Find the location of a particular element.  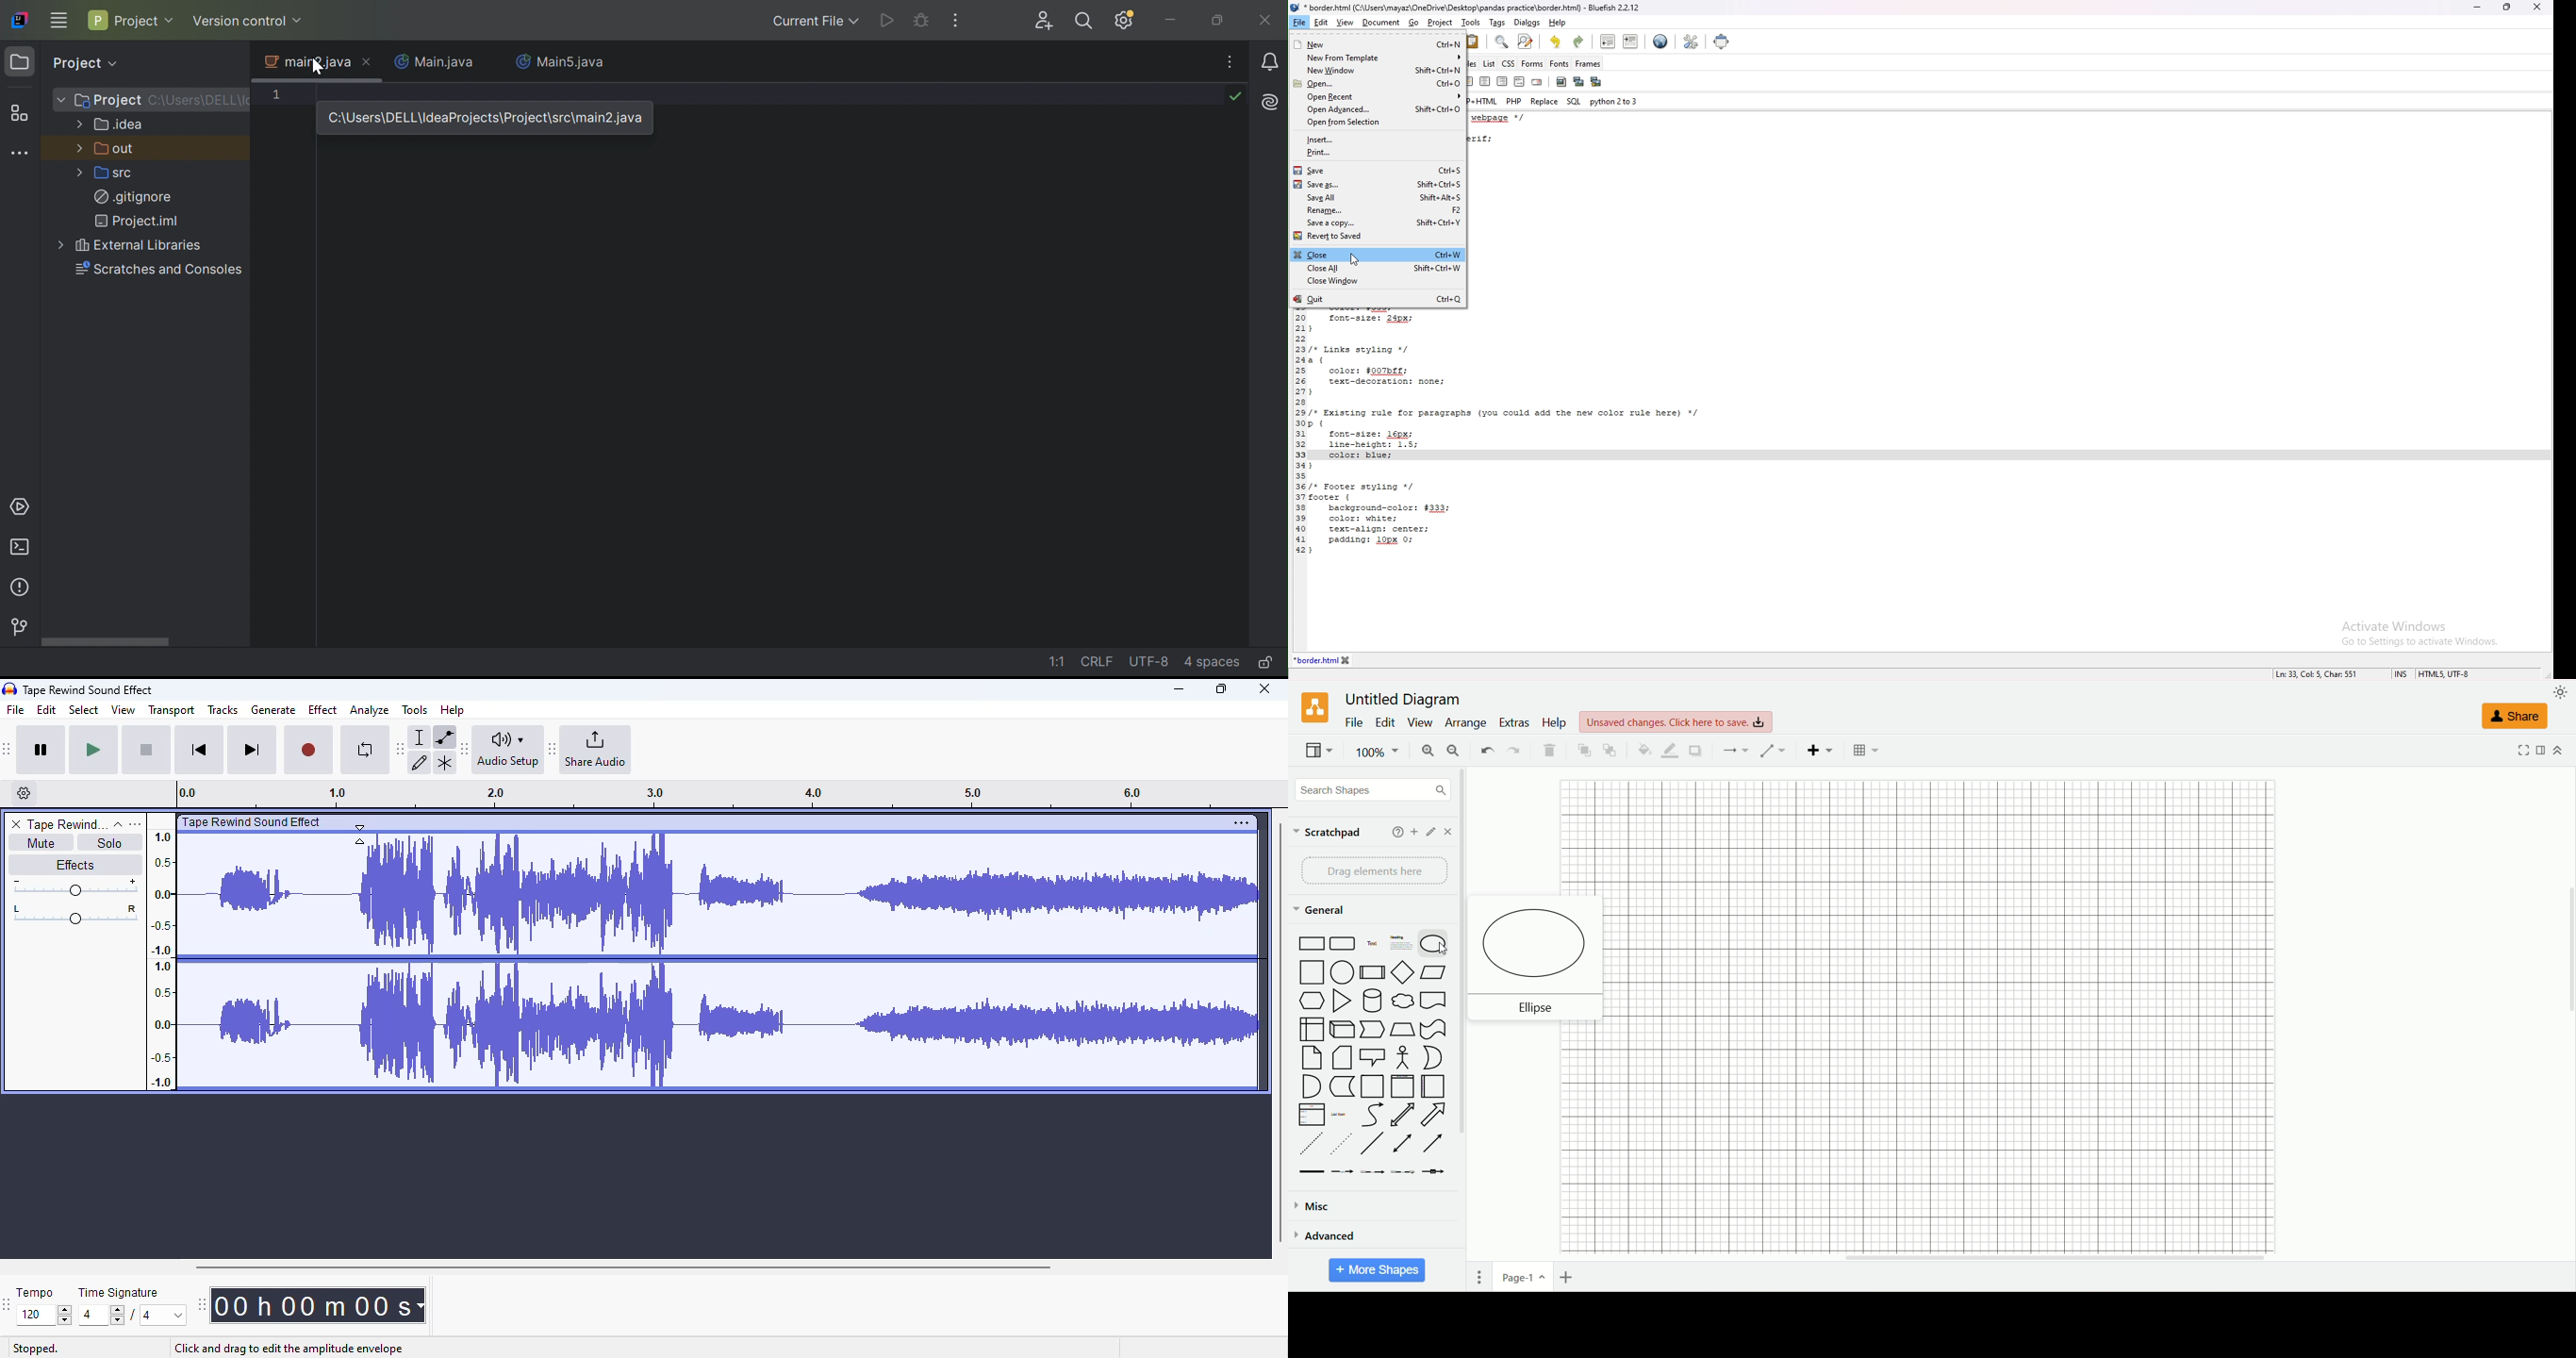

help is located at coordinates (1557, 22).